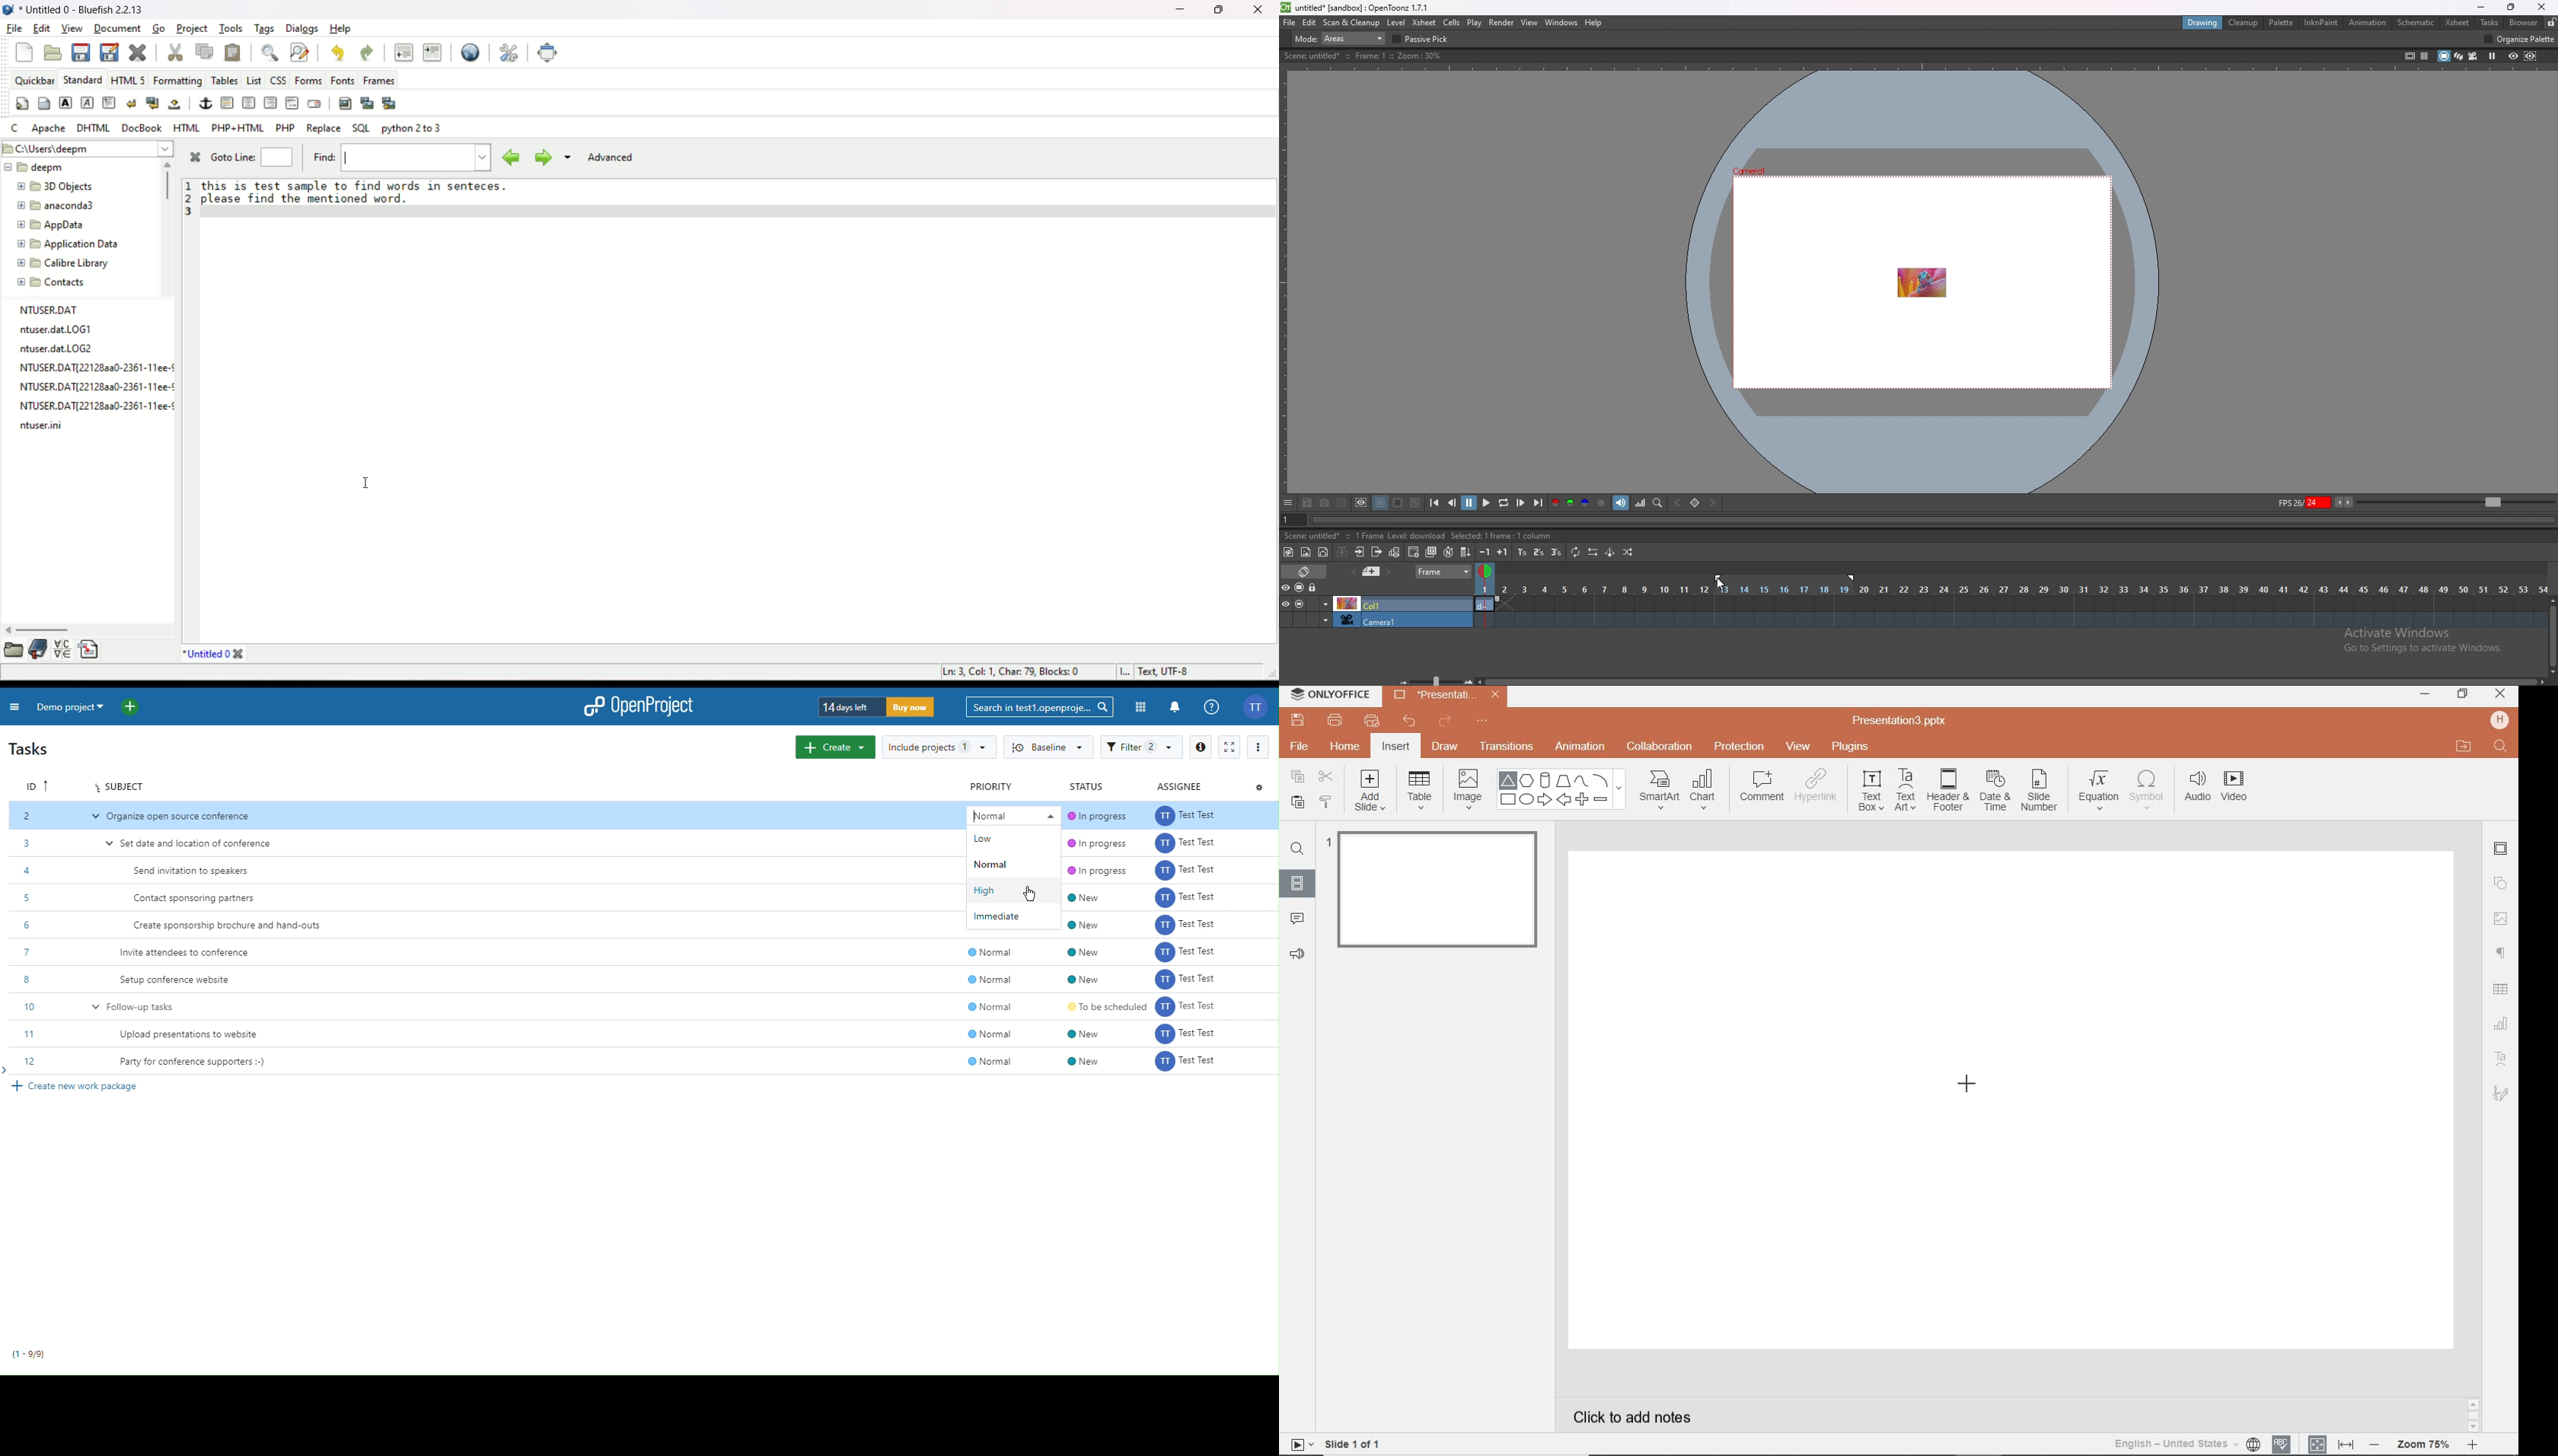  Describe the element at coordinates (13, 29) in the screenshot. I see `file` at that location.